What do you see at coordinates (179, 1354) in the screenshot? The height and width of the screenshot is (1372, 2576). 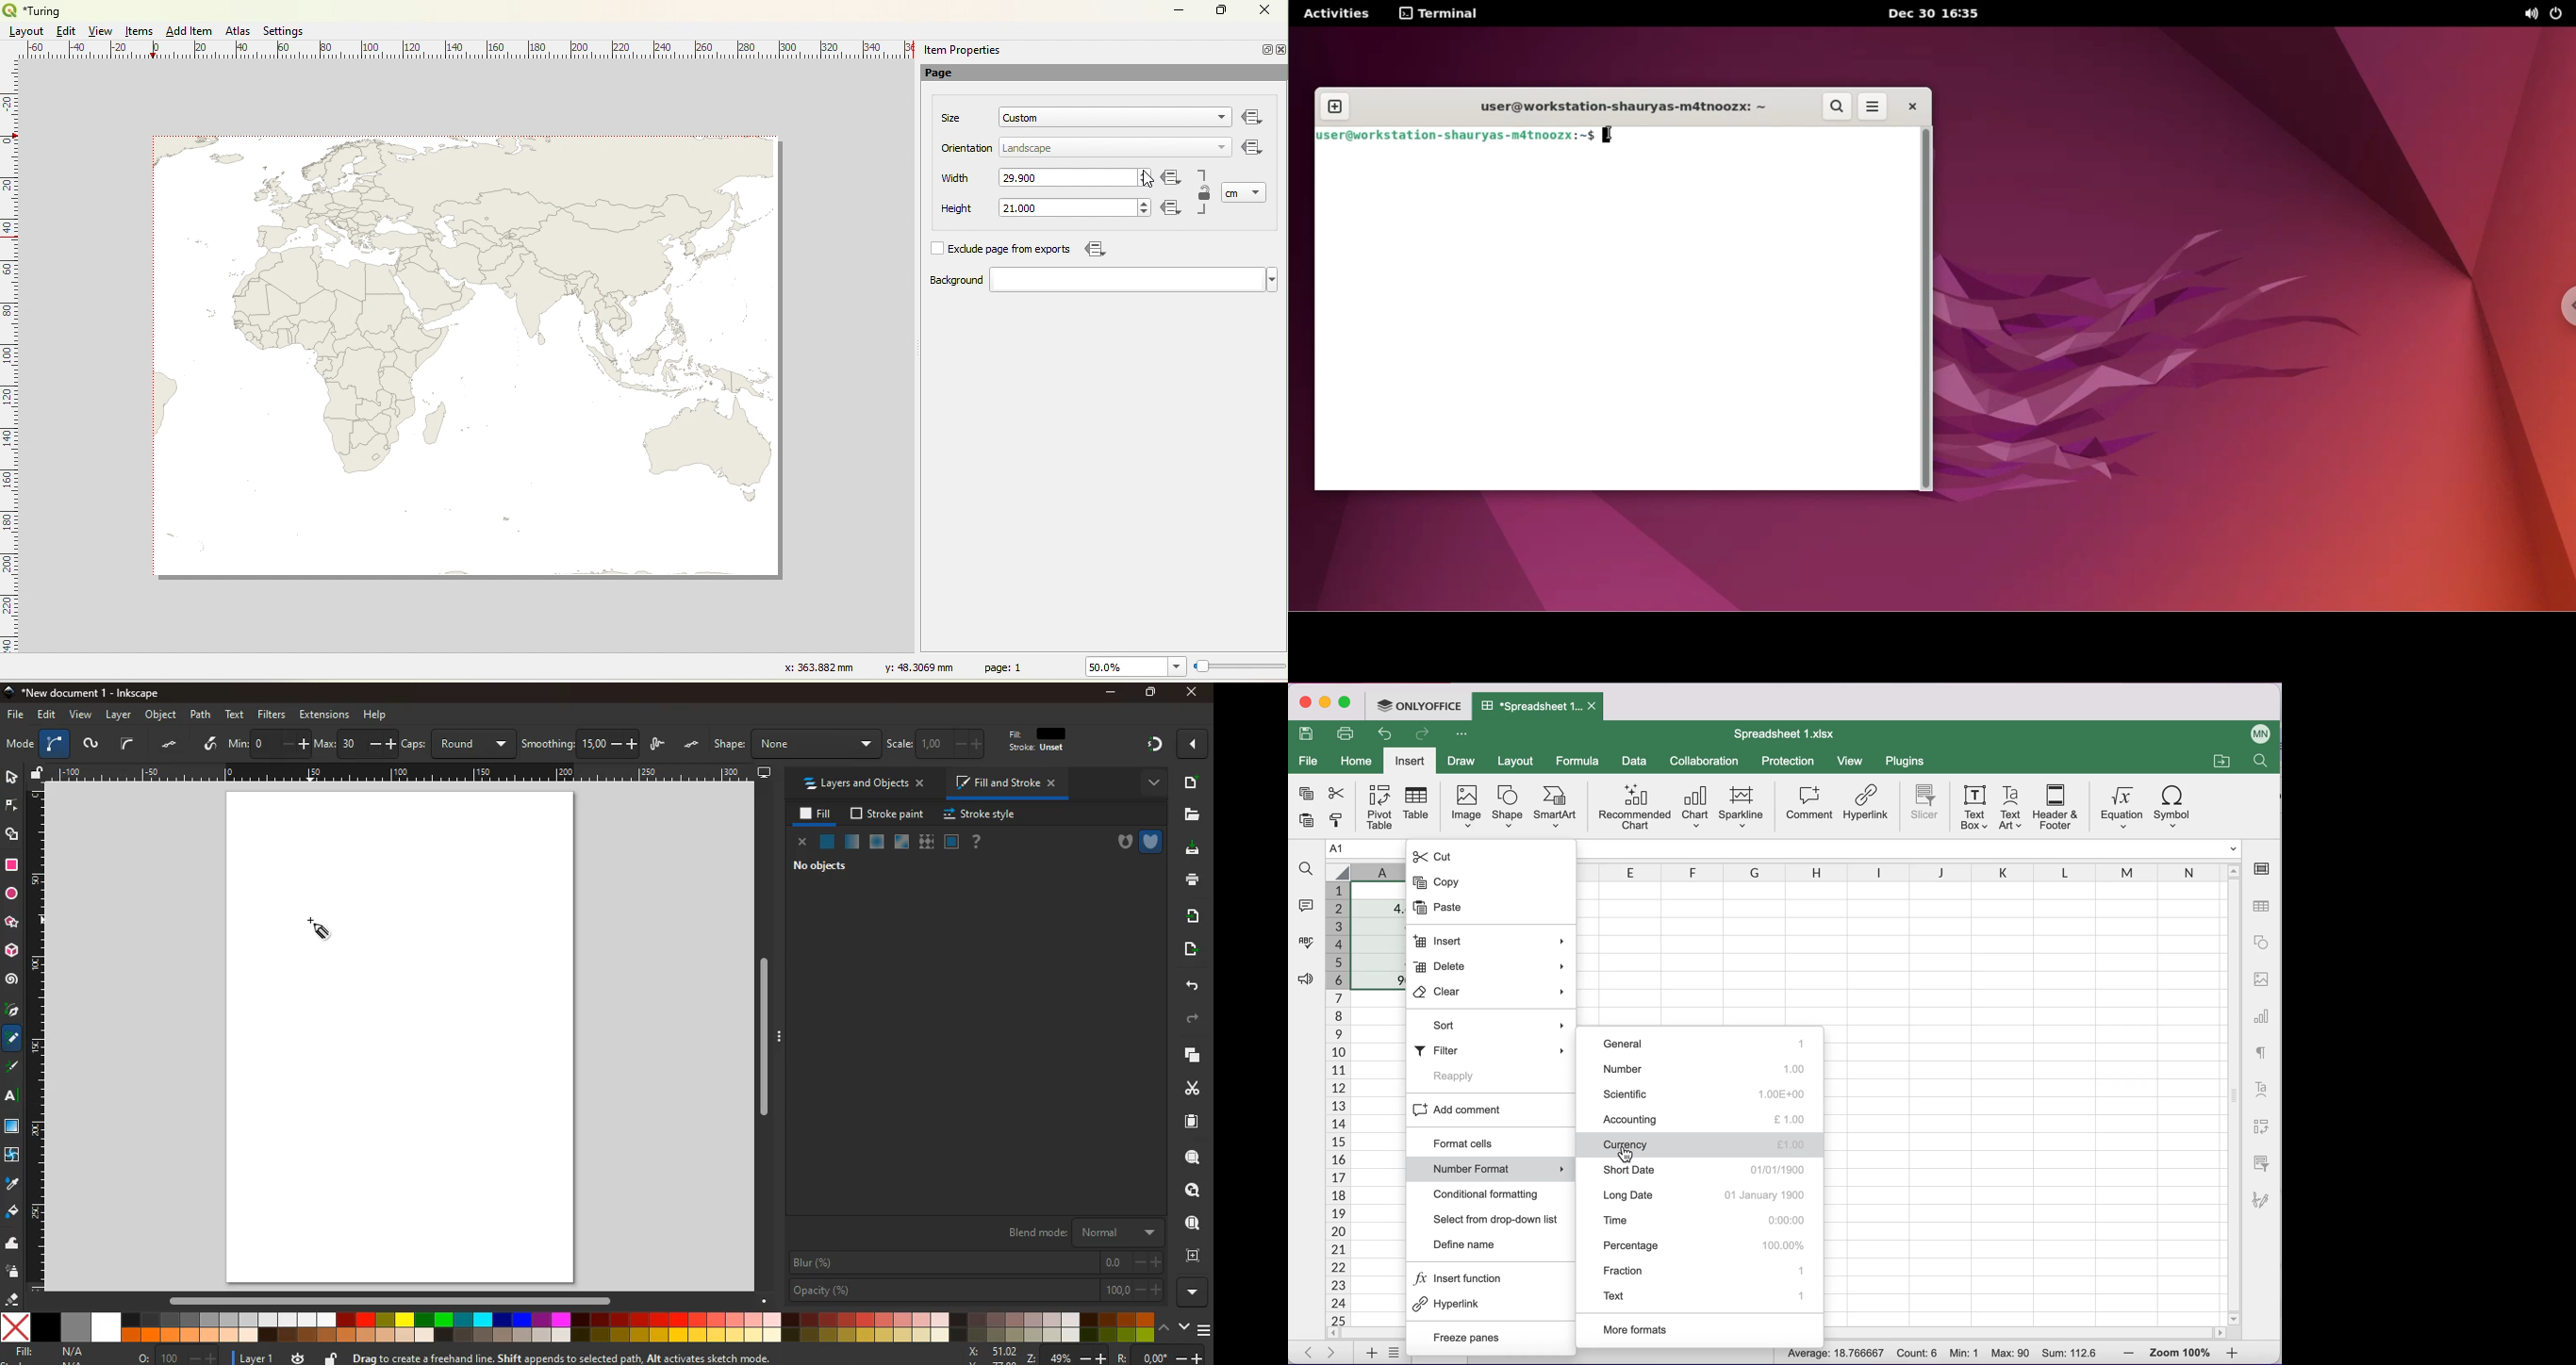 I see `zoom` at bounding box center [179, 1354].